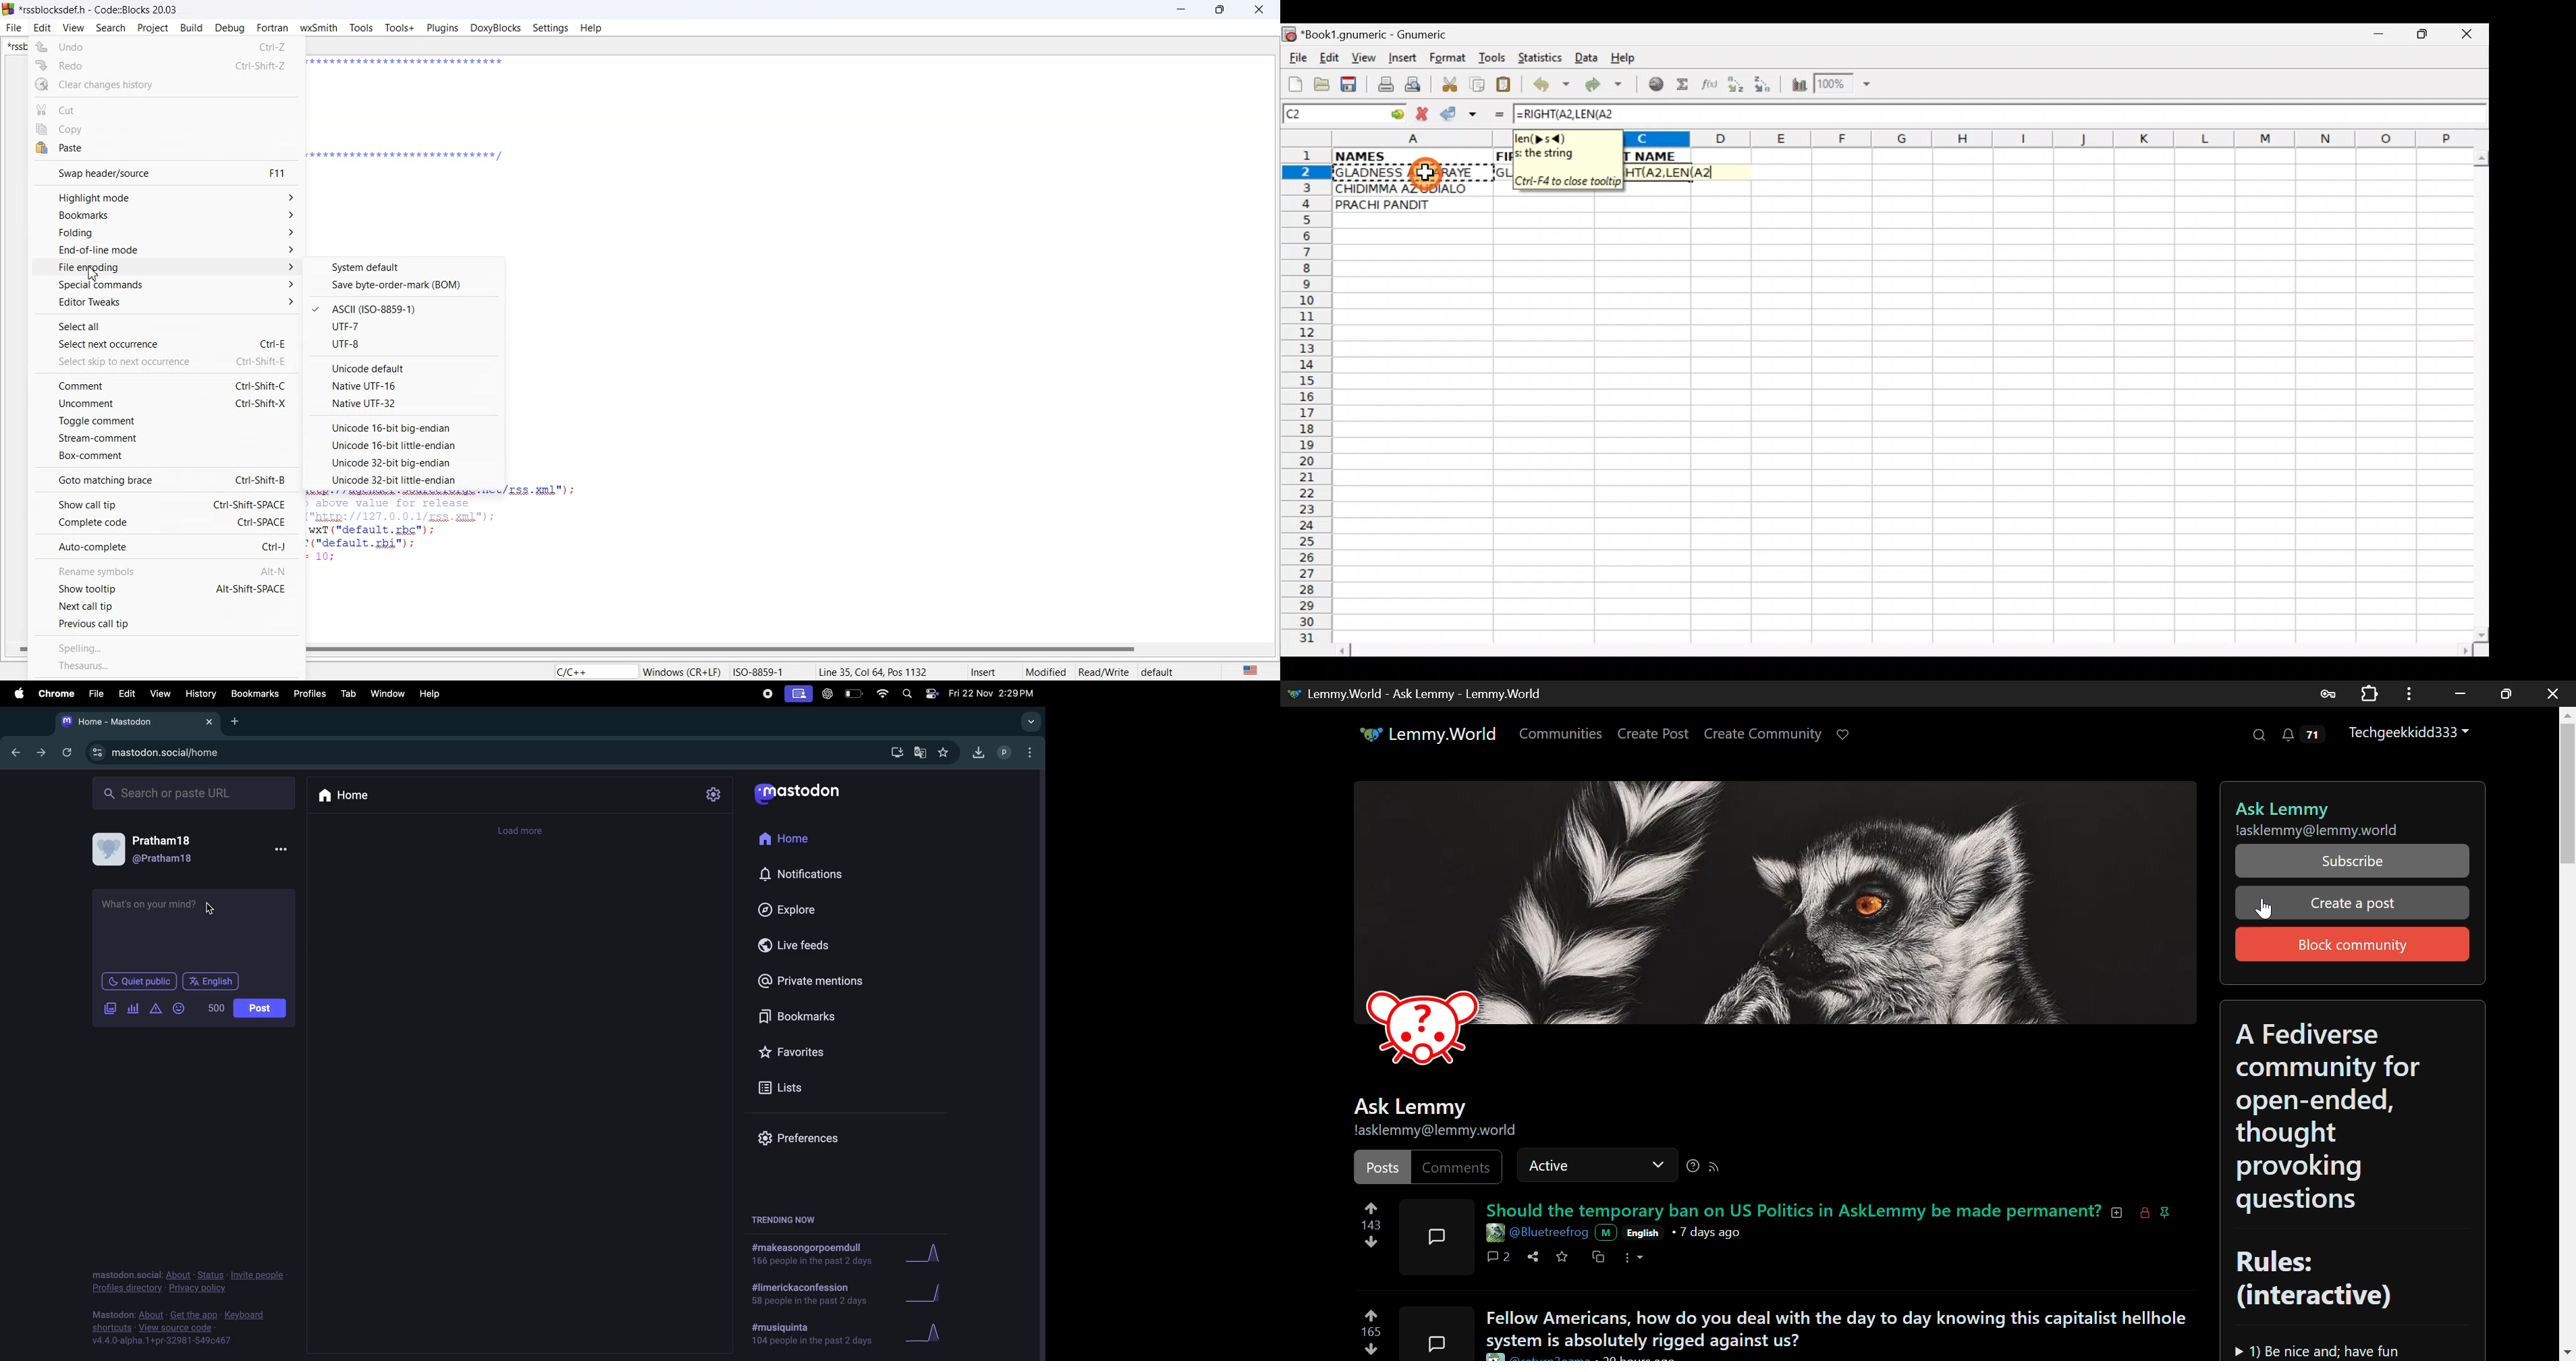  I want to click on , so click(96, 751).